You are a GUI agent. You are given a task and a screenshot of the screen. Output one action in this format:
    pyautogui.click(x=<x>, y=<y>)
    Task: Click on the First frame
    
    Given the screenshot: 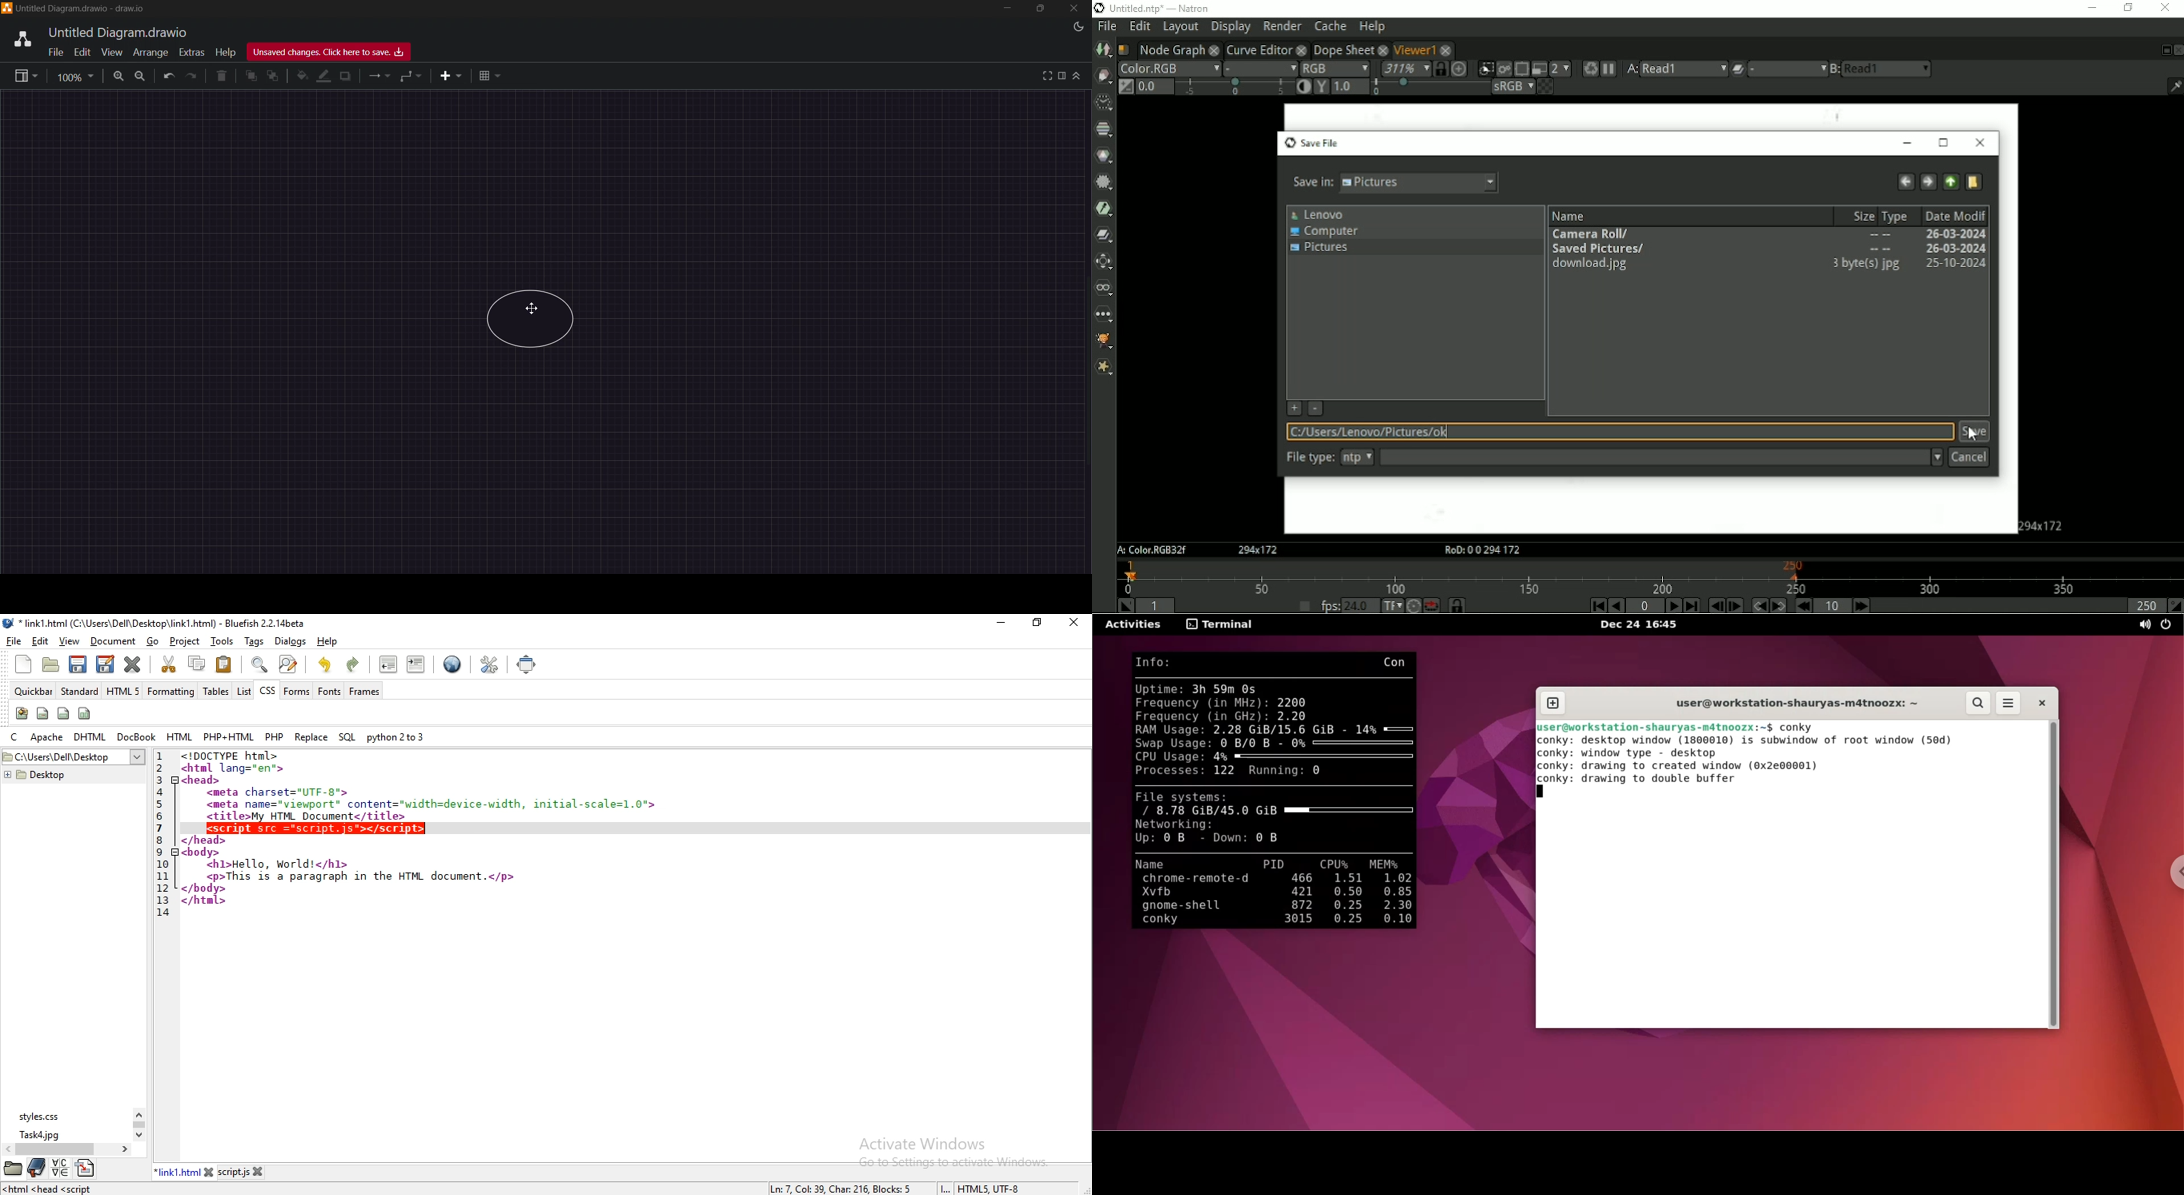 What is the action you would take?
    pyautogui.click(x=1597, y=606)
    